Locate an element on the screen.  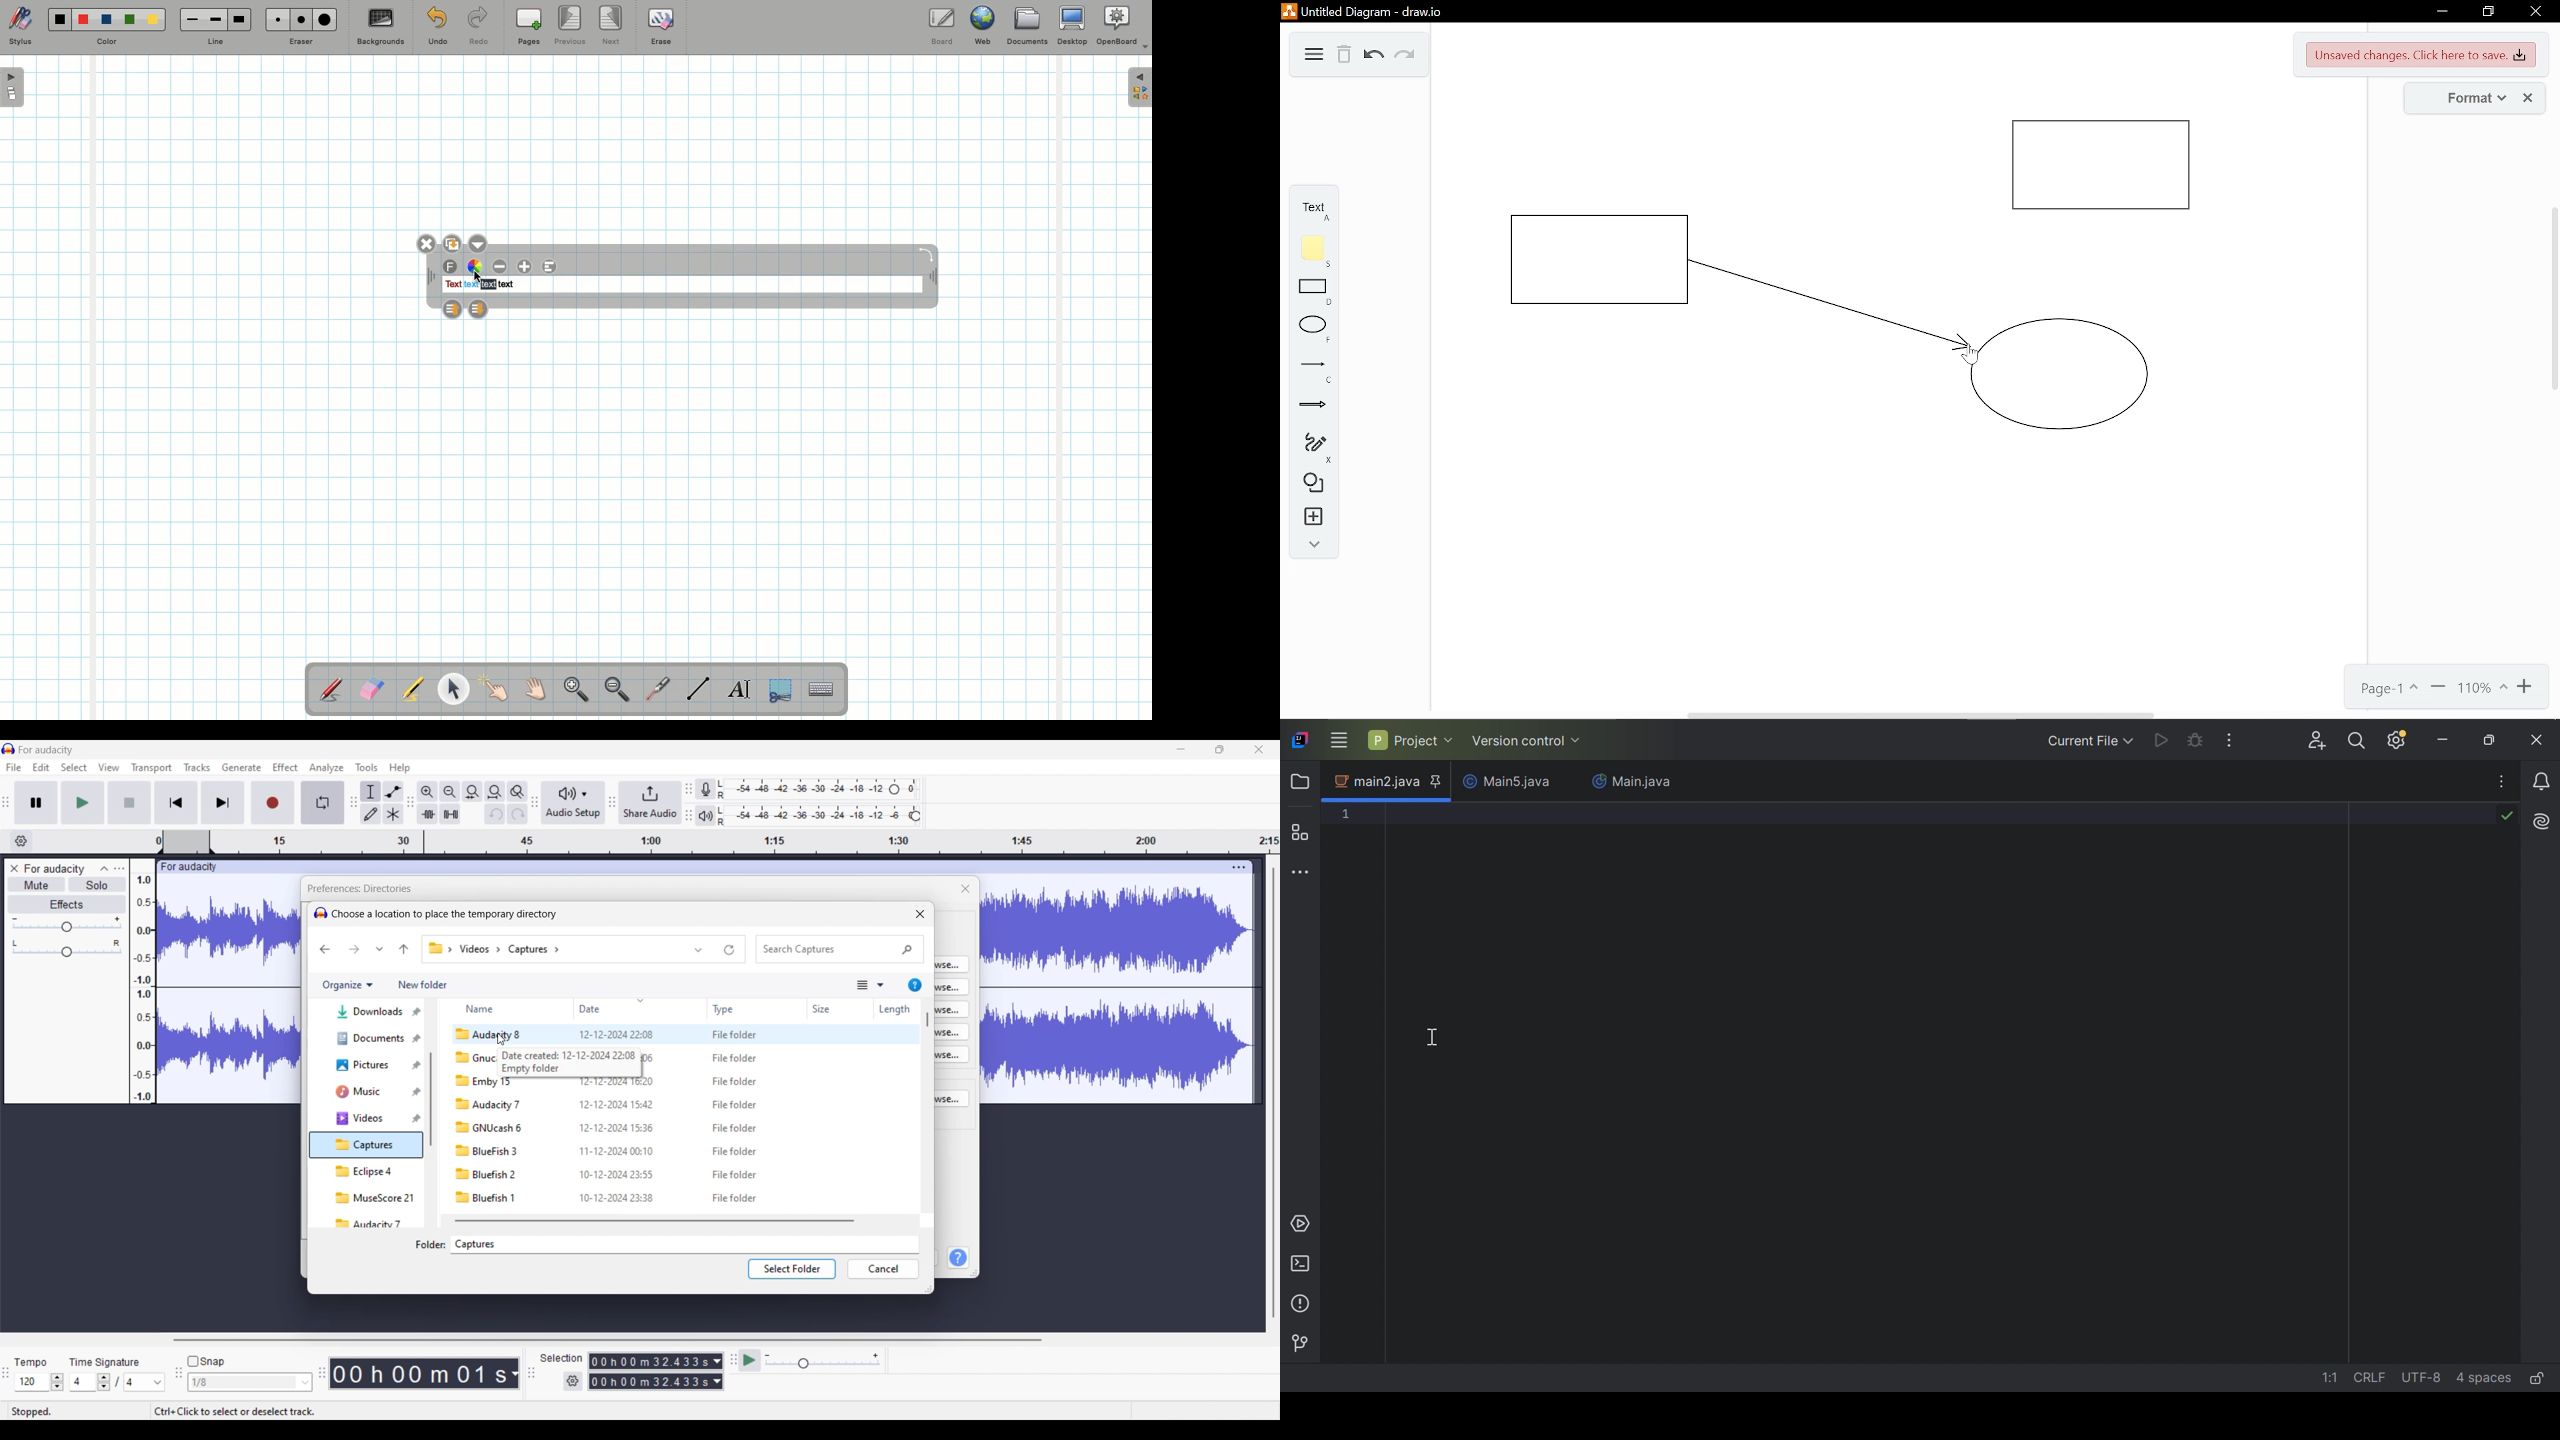
Recording level is located at coordinates (802, 789).